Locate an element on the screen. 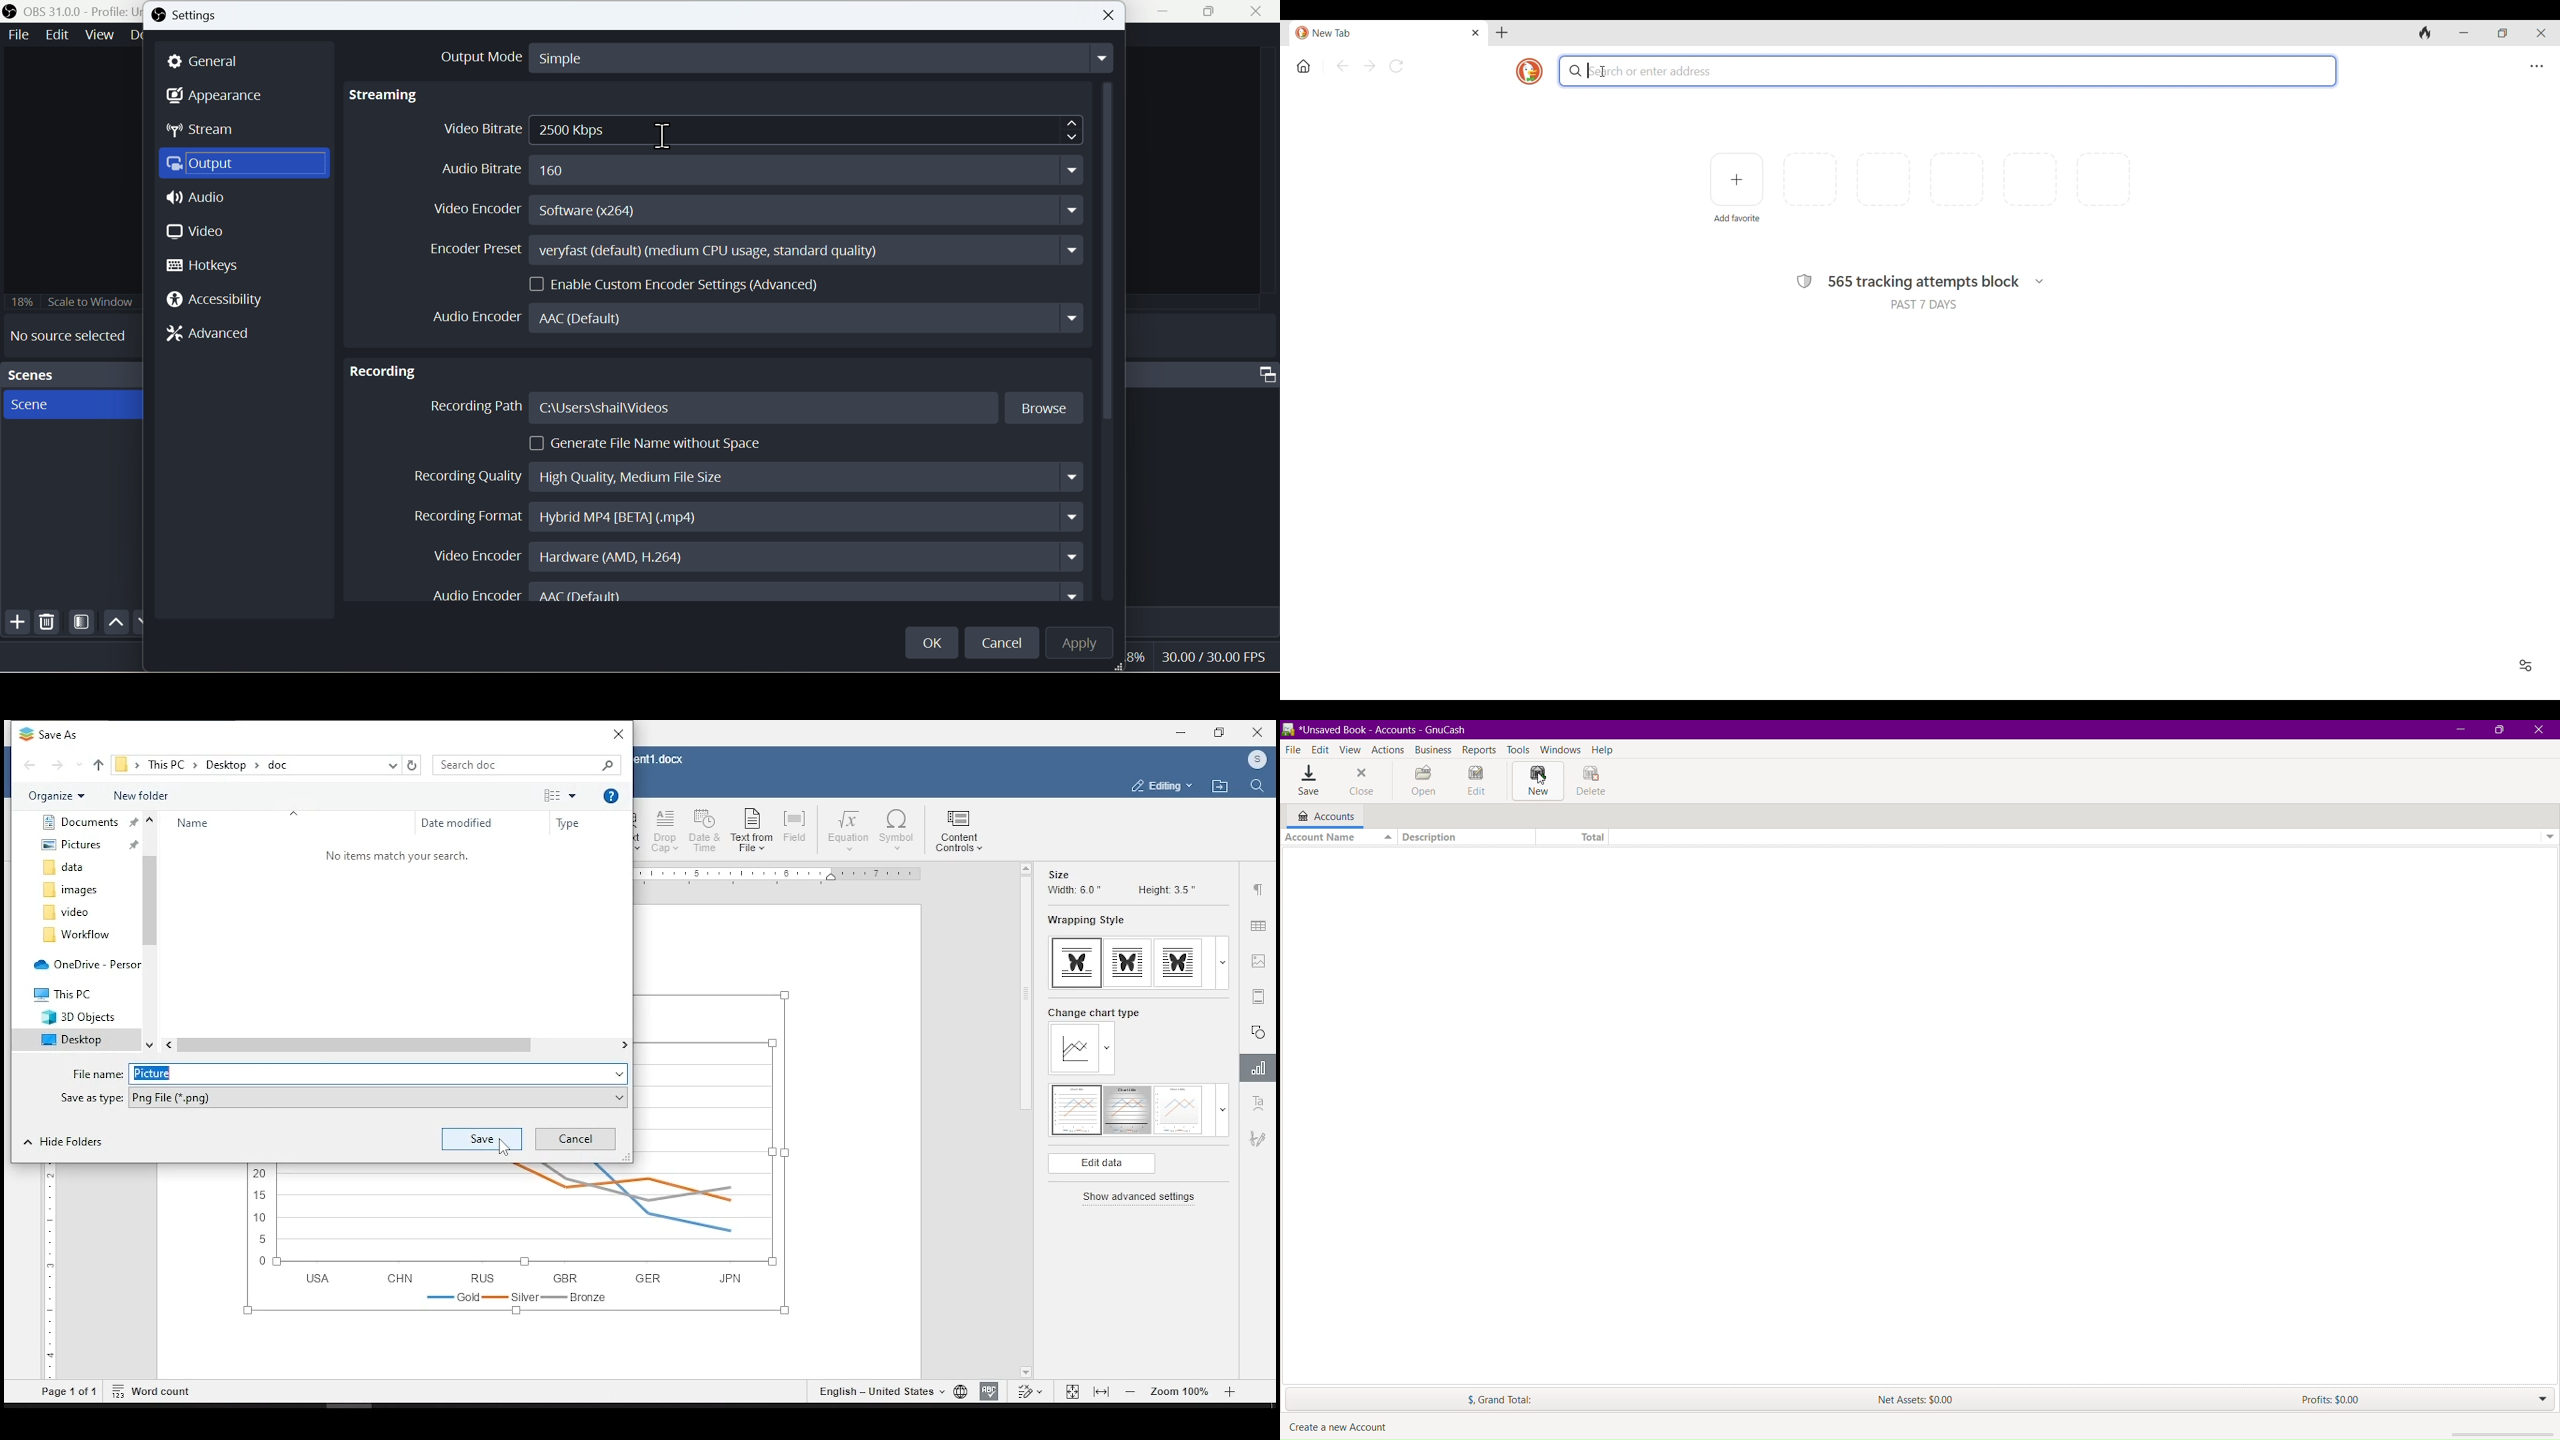  width is located at coordinates (1072, 891).